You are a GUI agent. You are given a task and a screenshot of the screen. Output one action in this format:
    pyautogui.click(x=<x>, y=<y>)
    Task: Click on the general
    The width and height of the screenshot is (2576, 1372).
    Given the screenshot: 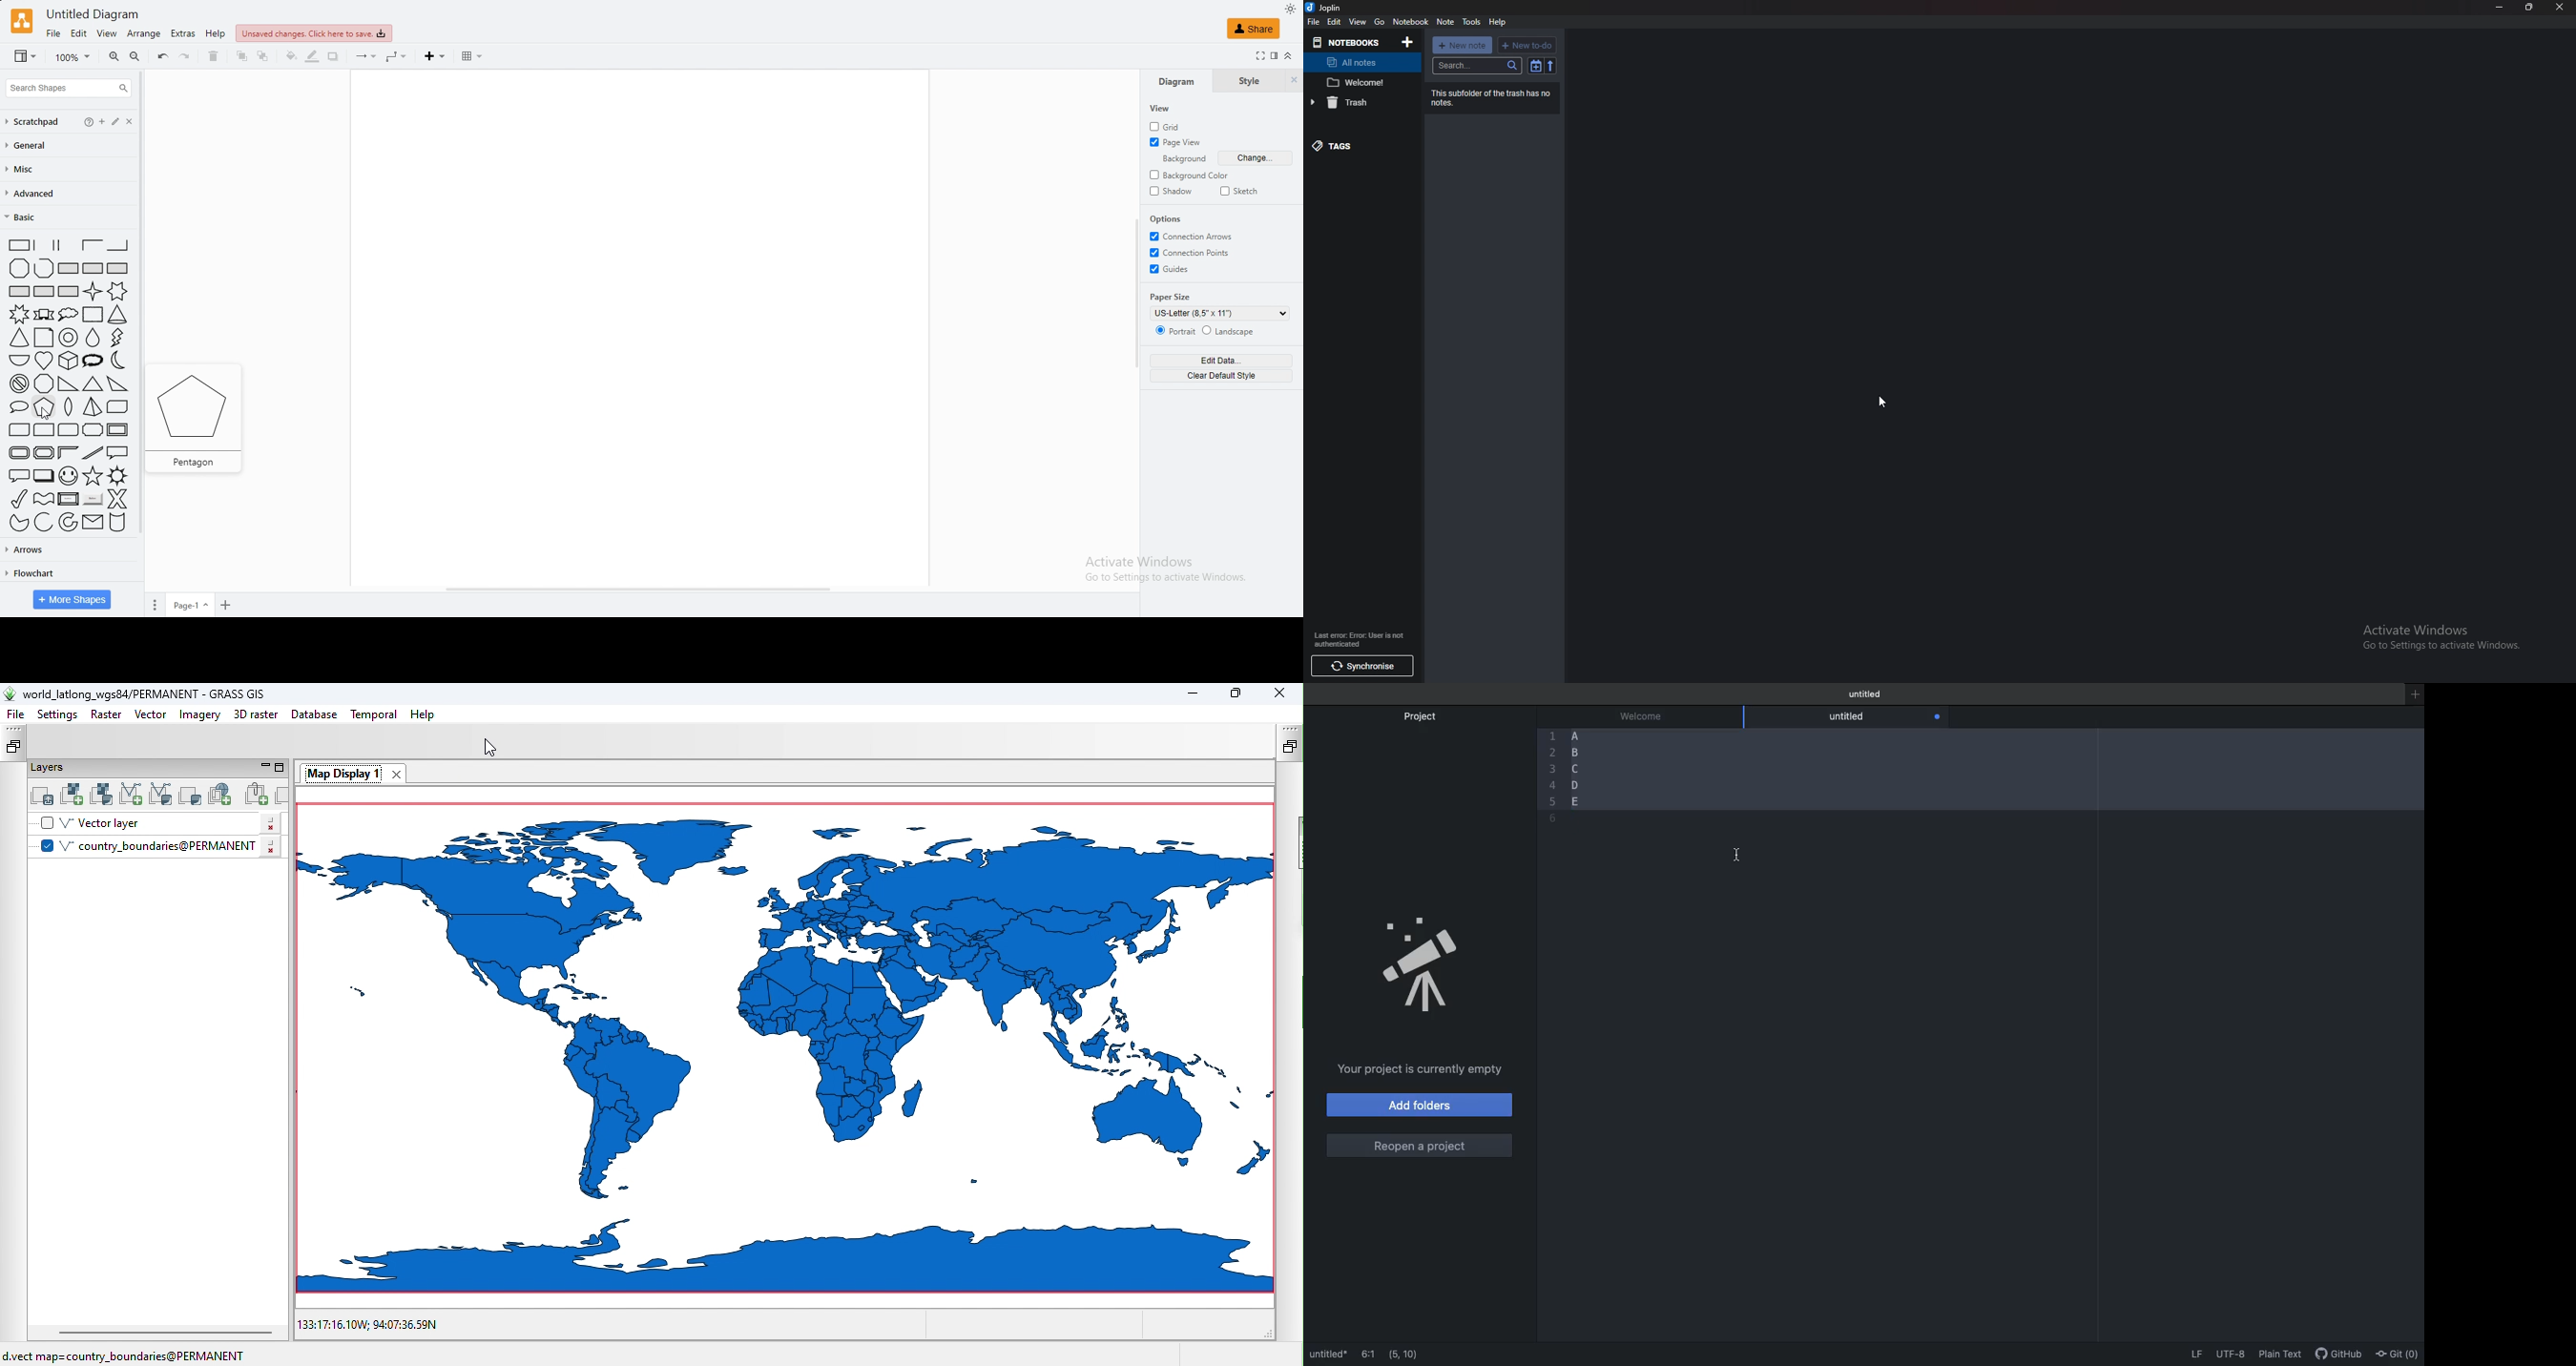 What is the action you would take?
    pyautogui.click(x=33, y=146)
    